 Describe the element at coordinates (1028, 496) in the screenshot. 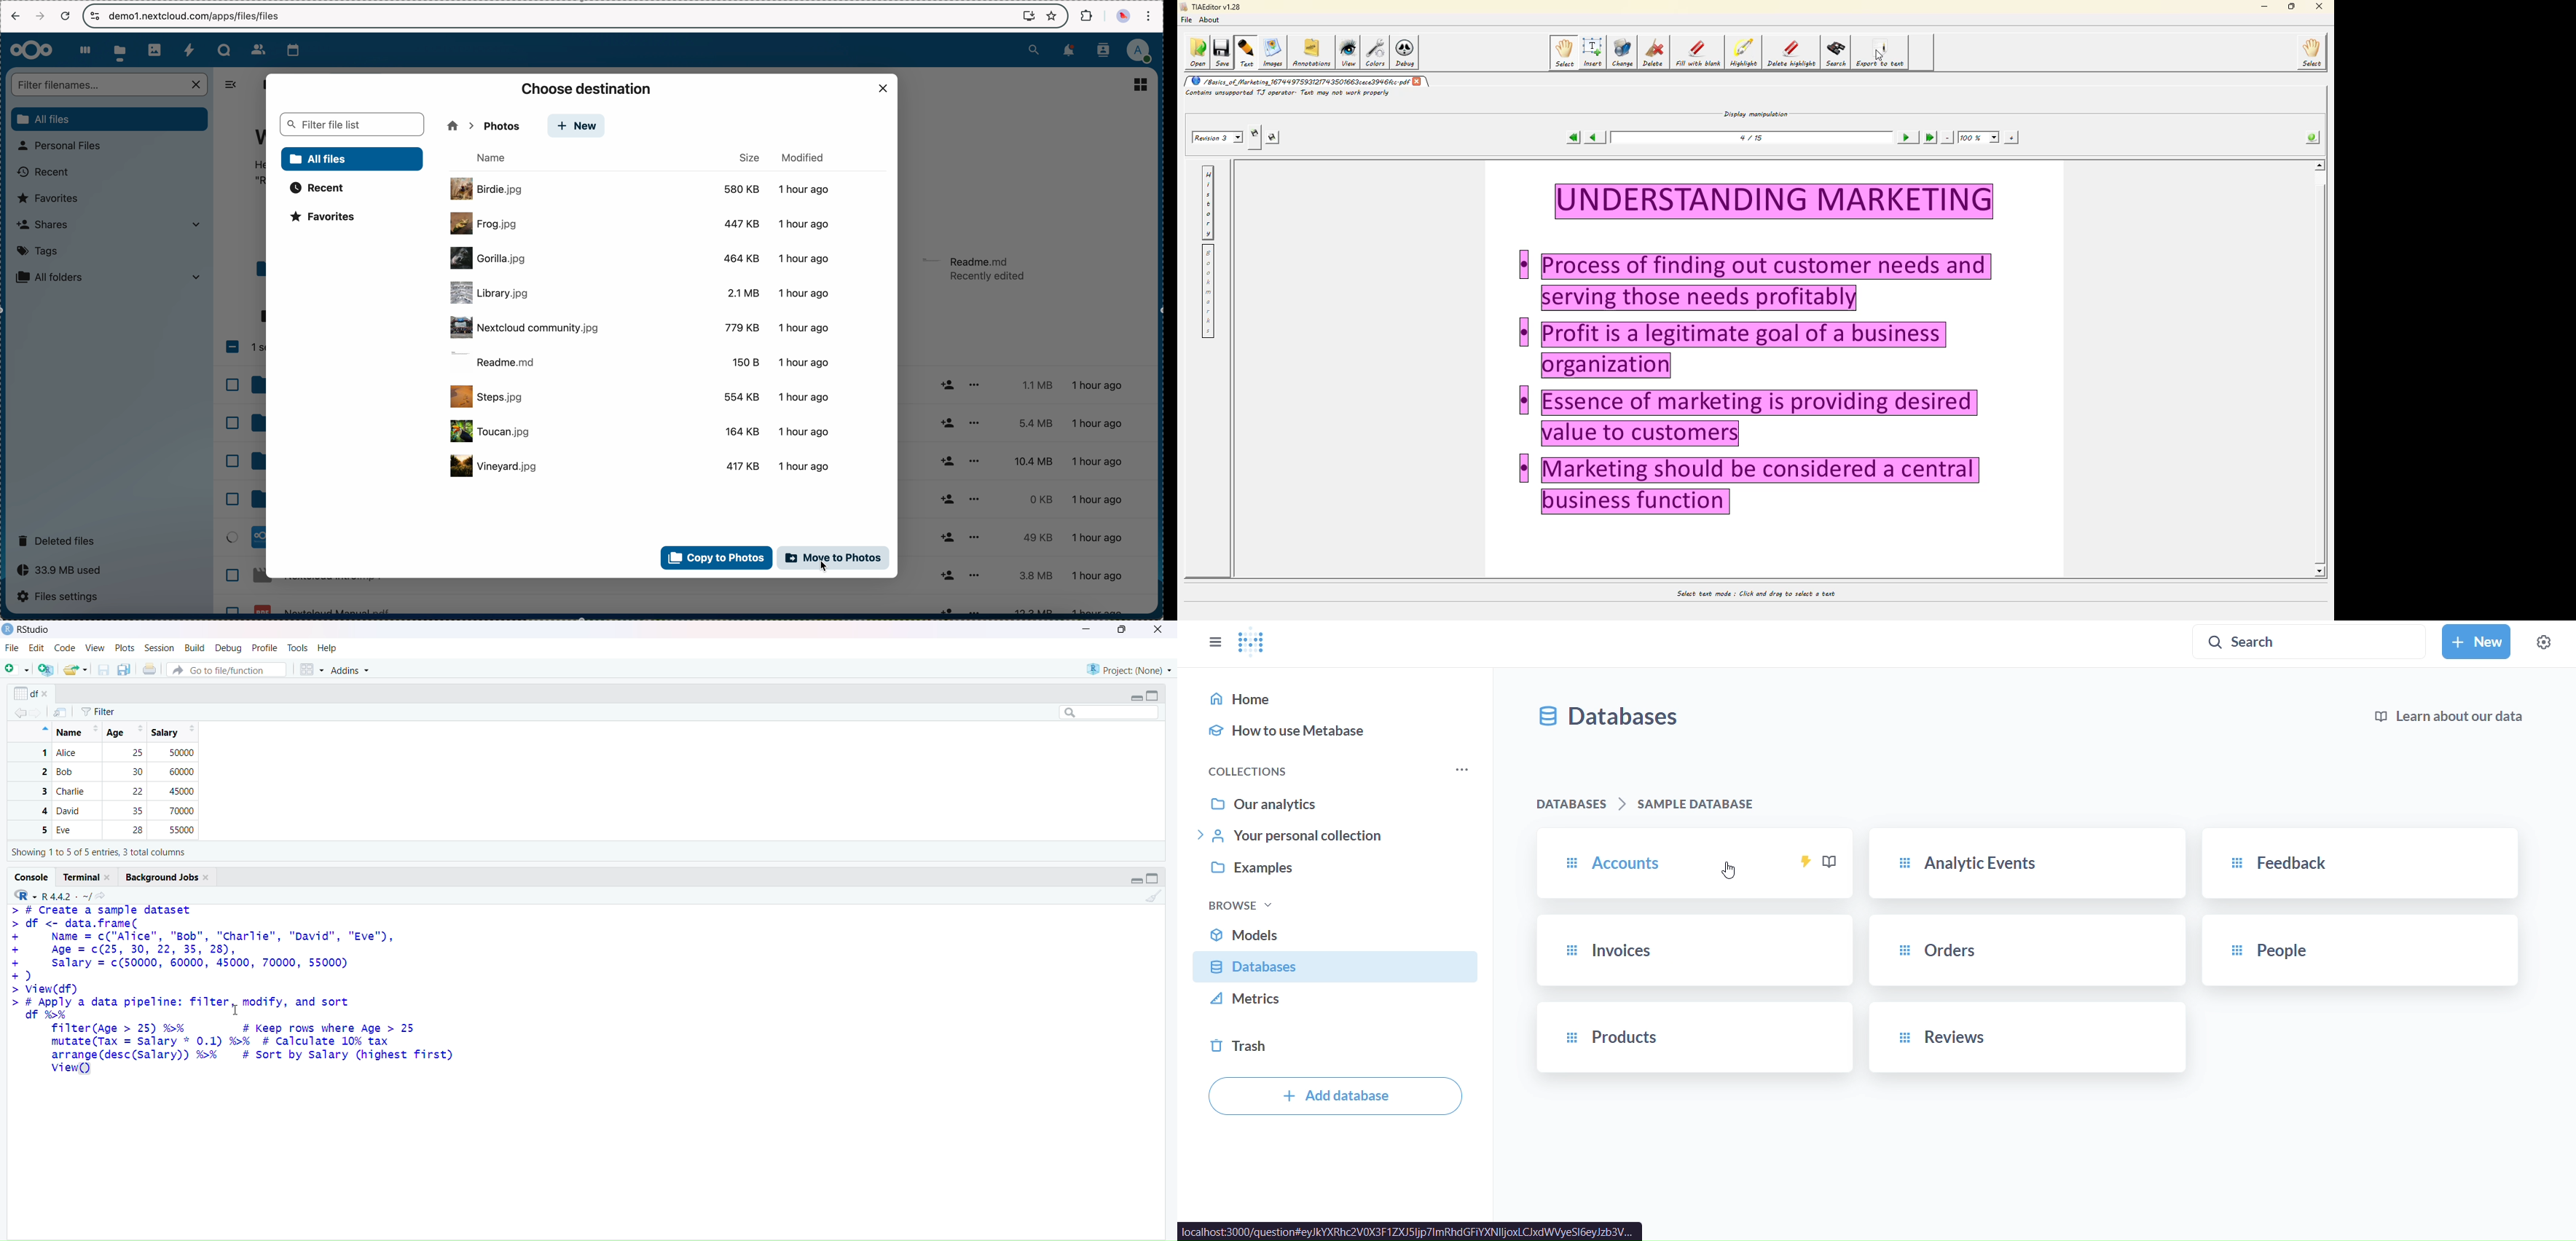

I see `different sizes` at that location.